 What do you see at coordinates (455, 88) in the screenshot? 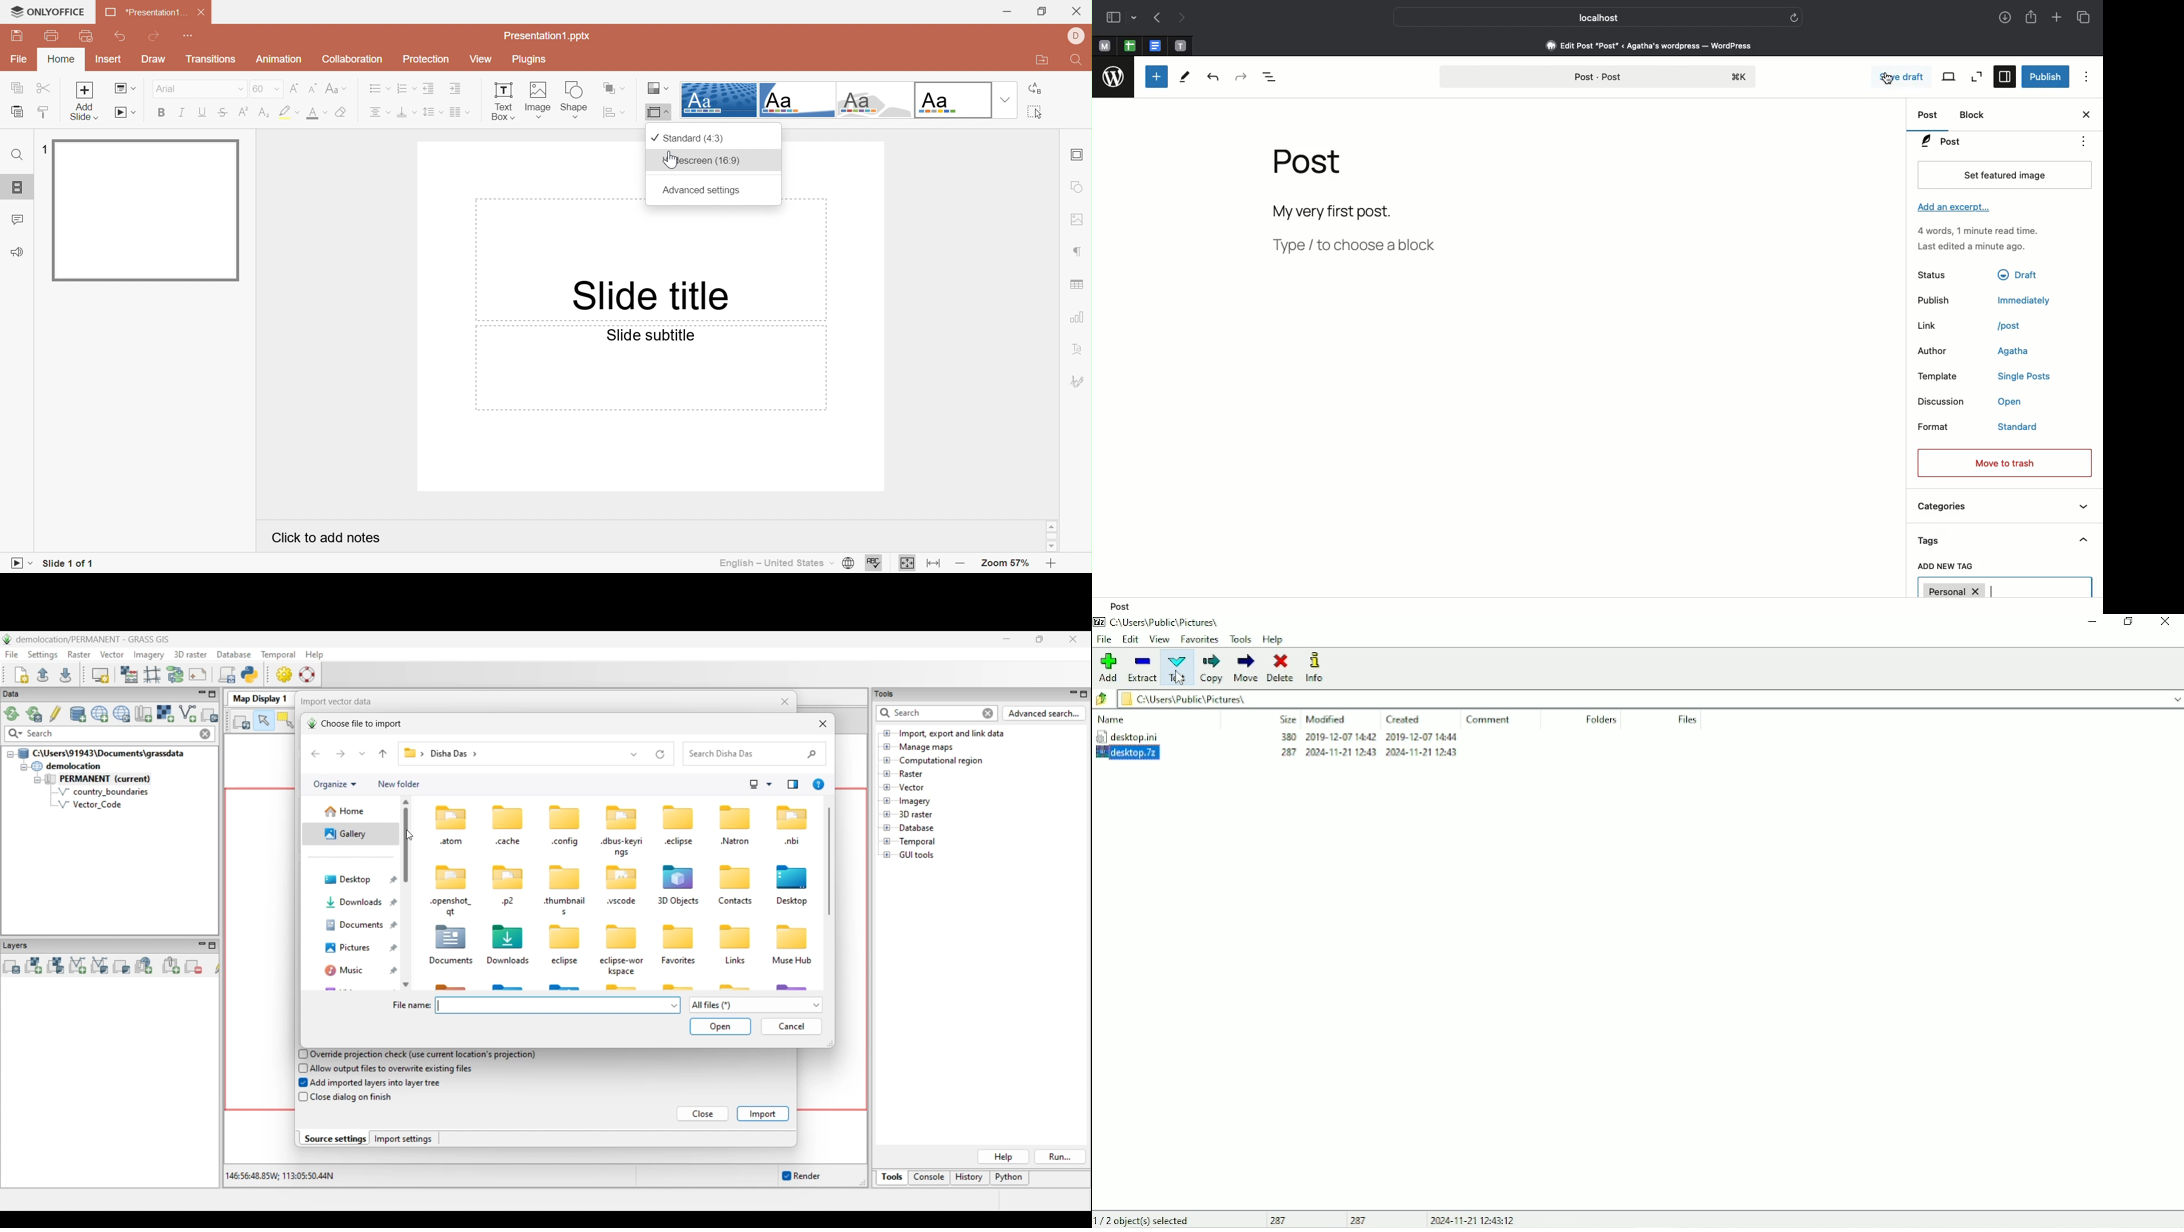
I see `Increase indent` at bounding box center [455, 88].